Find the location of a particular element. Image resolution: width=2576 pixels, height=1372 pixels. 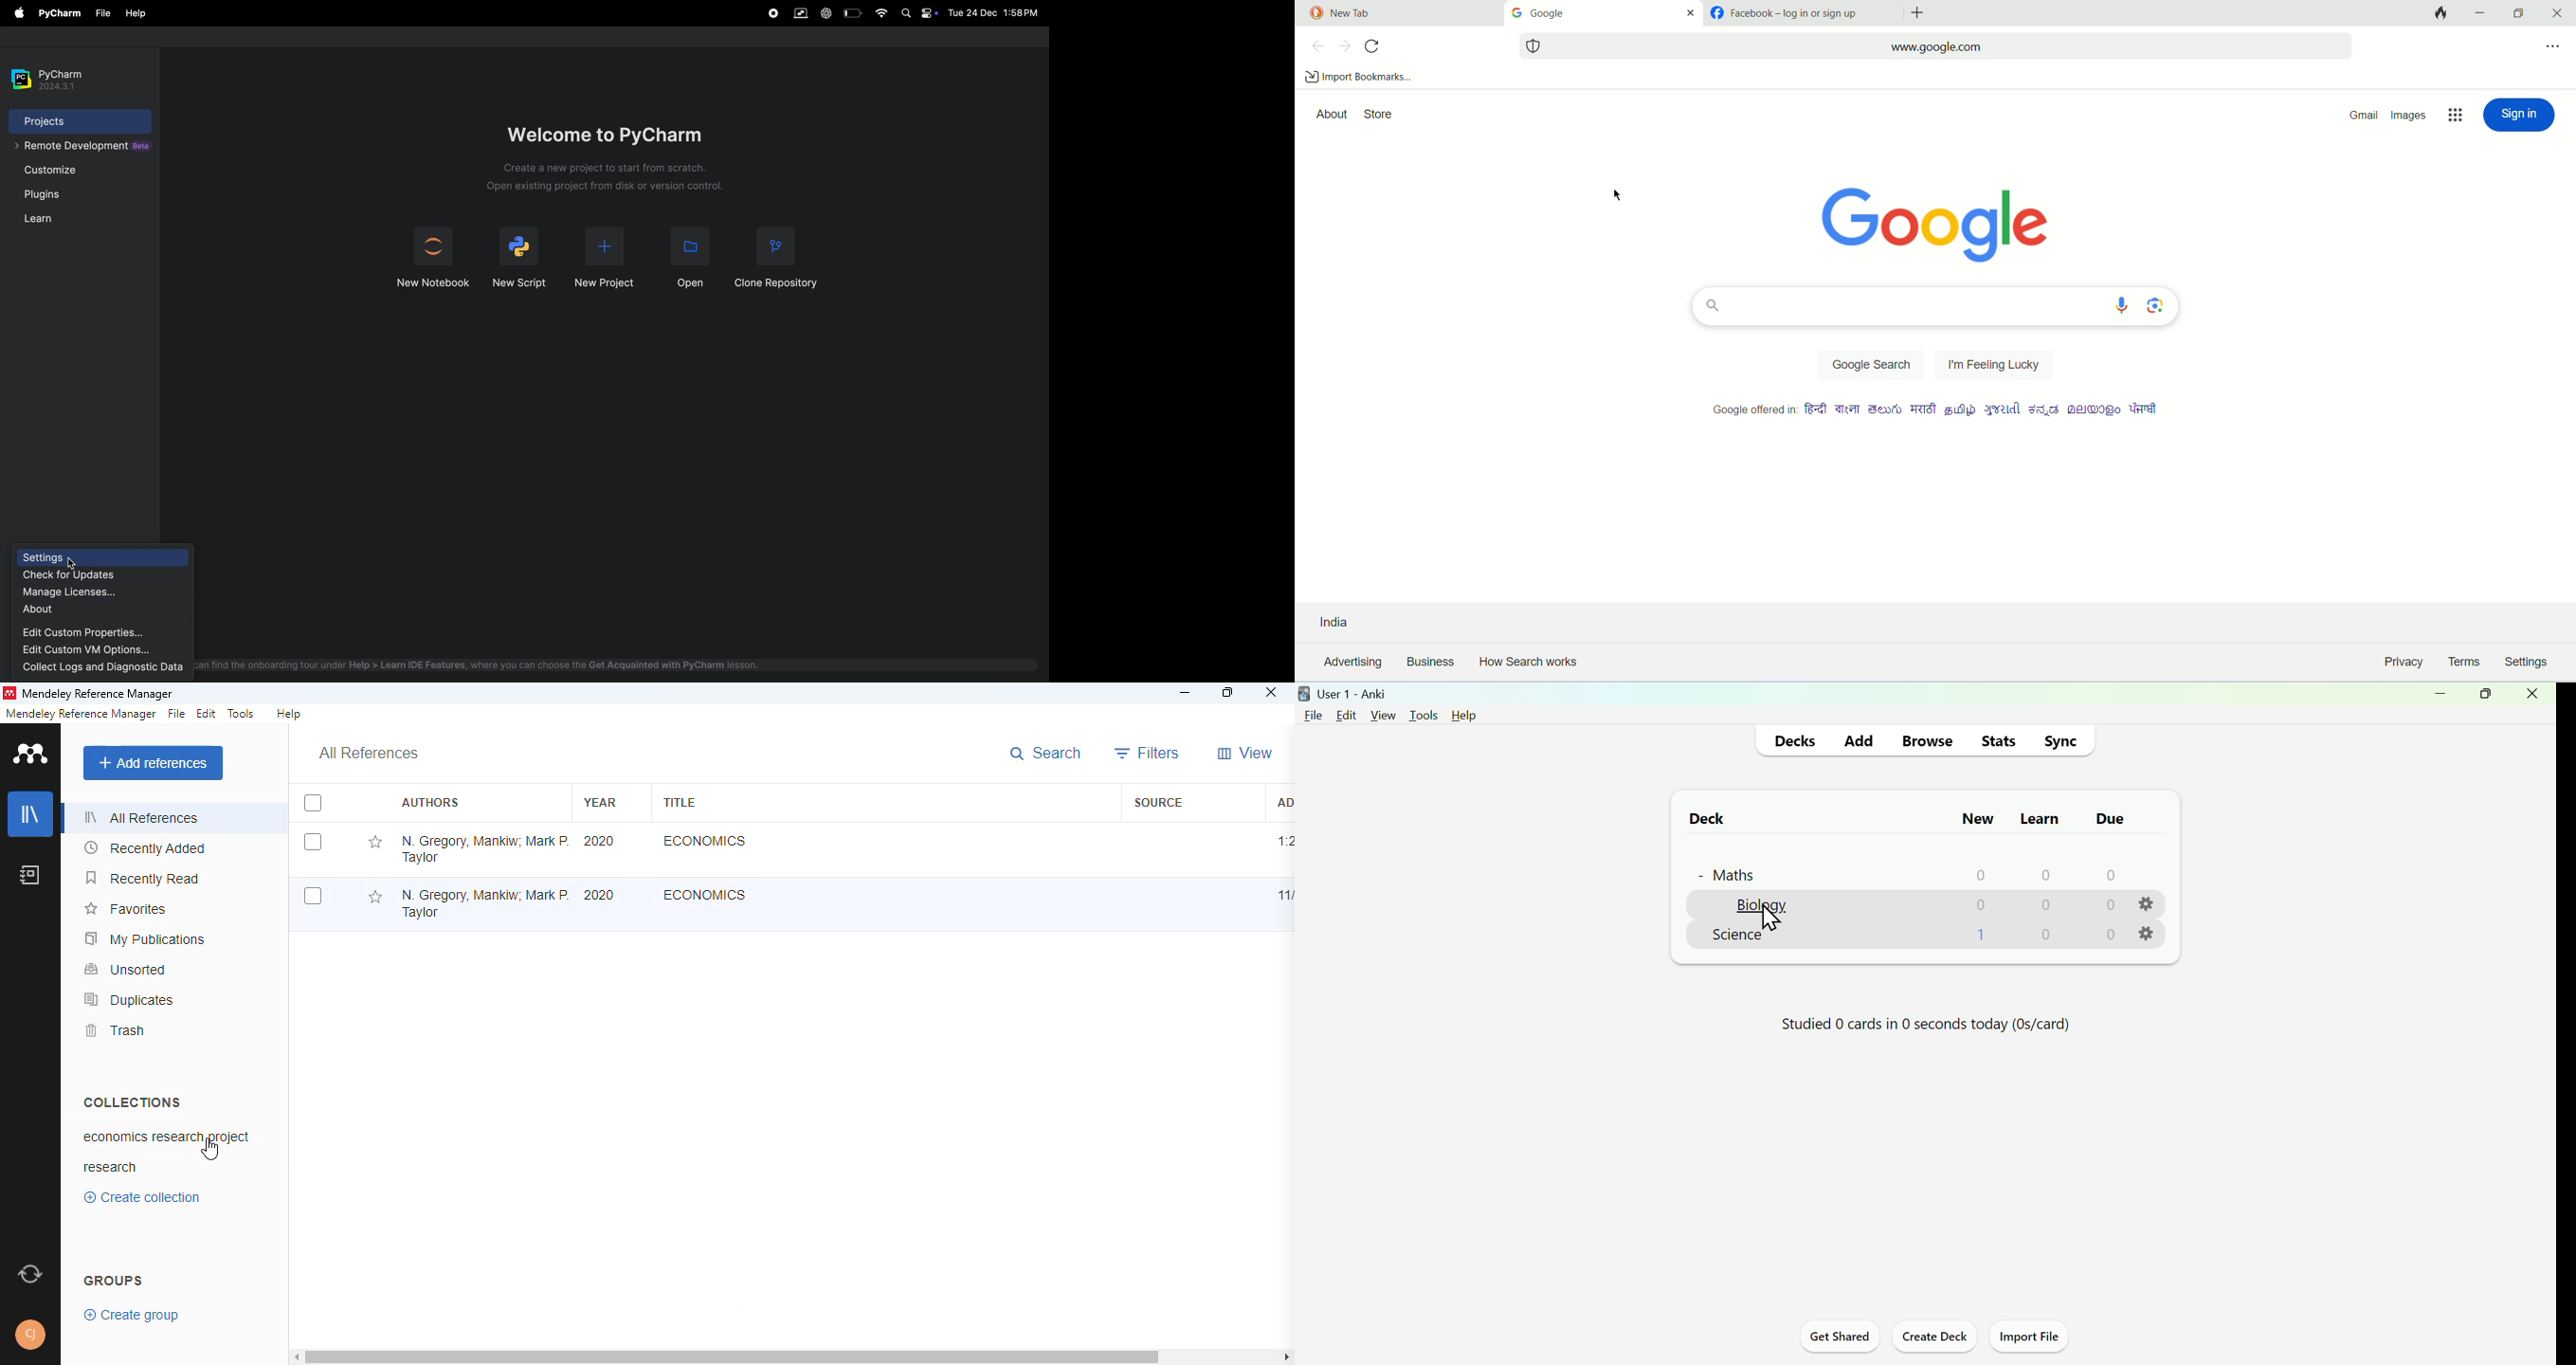

pycharm 2024.3.1 is located at coordinates (51, 75).